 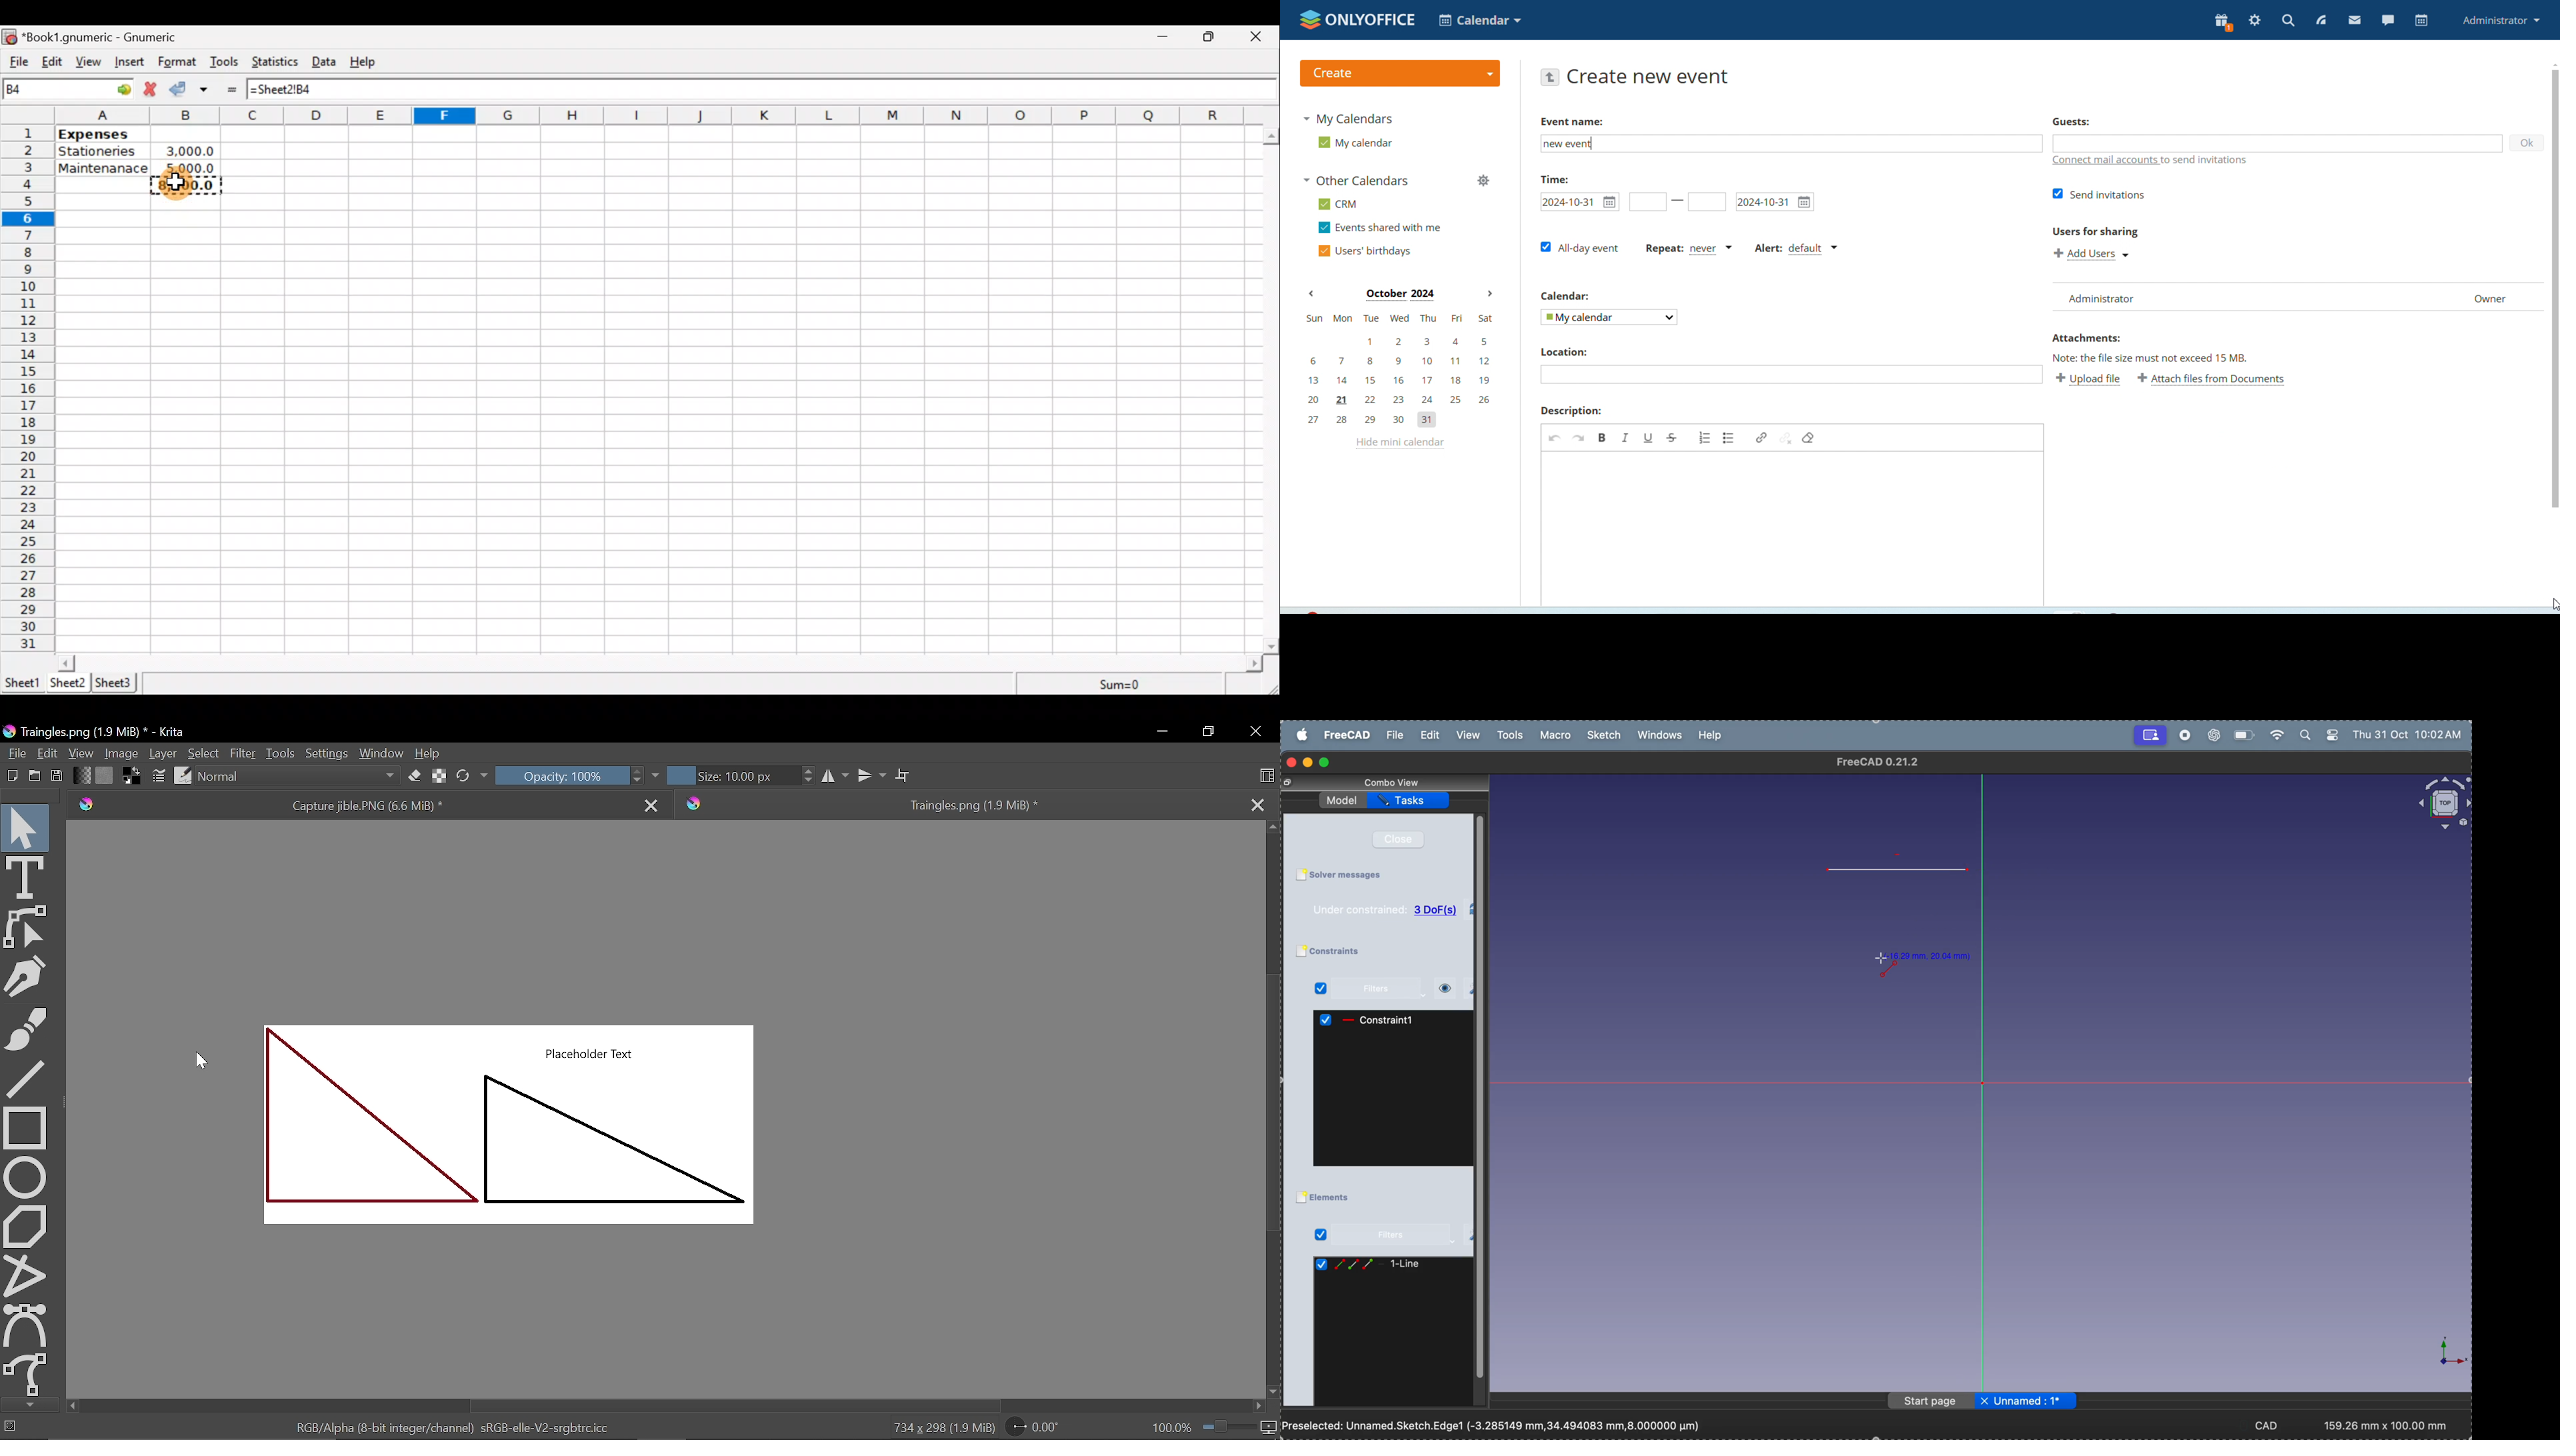 I want to click on Close tab, so click(x=653, y=805).